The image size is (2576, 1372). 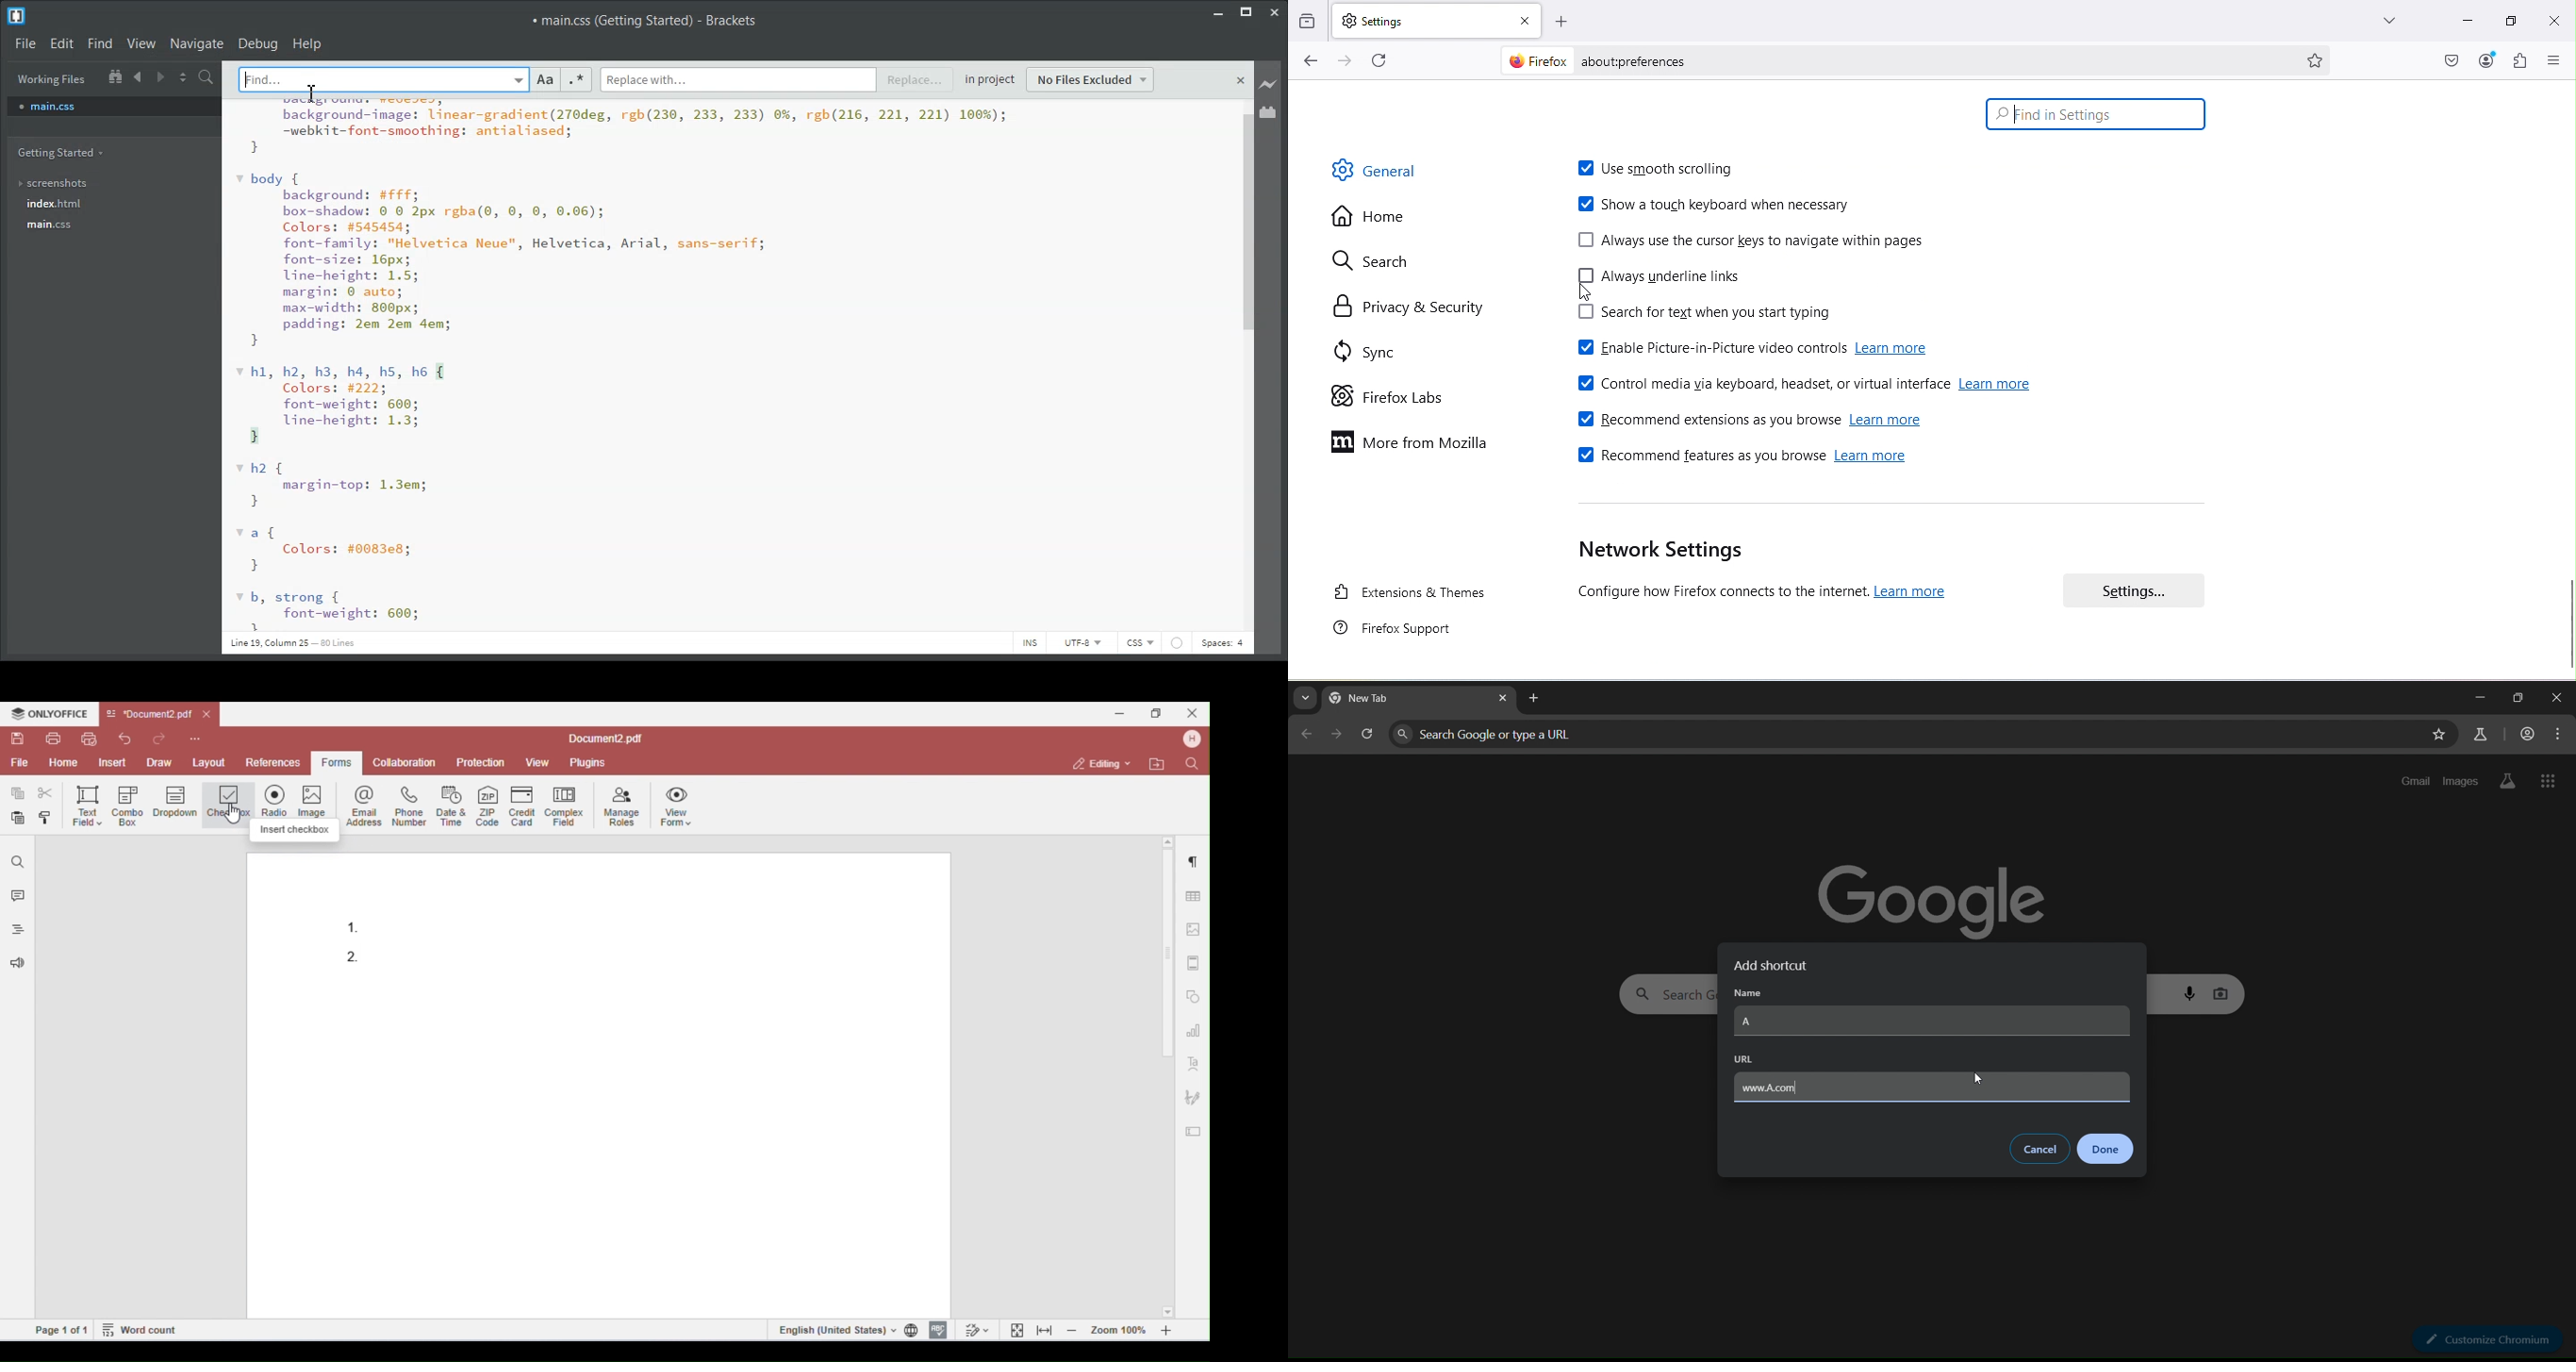 What do you see at coordinates (64, 204) in the screenshot?
I see `index.html` at bounding box center [64, 204].